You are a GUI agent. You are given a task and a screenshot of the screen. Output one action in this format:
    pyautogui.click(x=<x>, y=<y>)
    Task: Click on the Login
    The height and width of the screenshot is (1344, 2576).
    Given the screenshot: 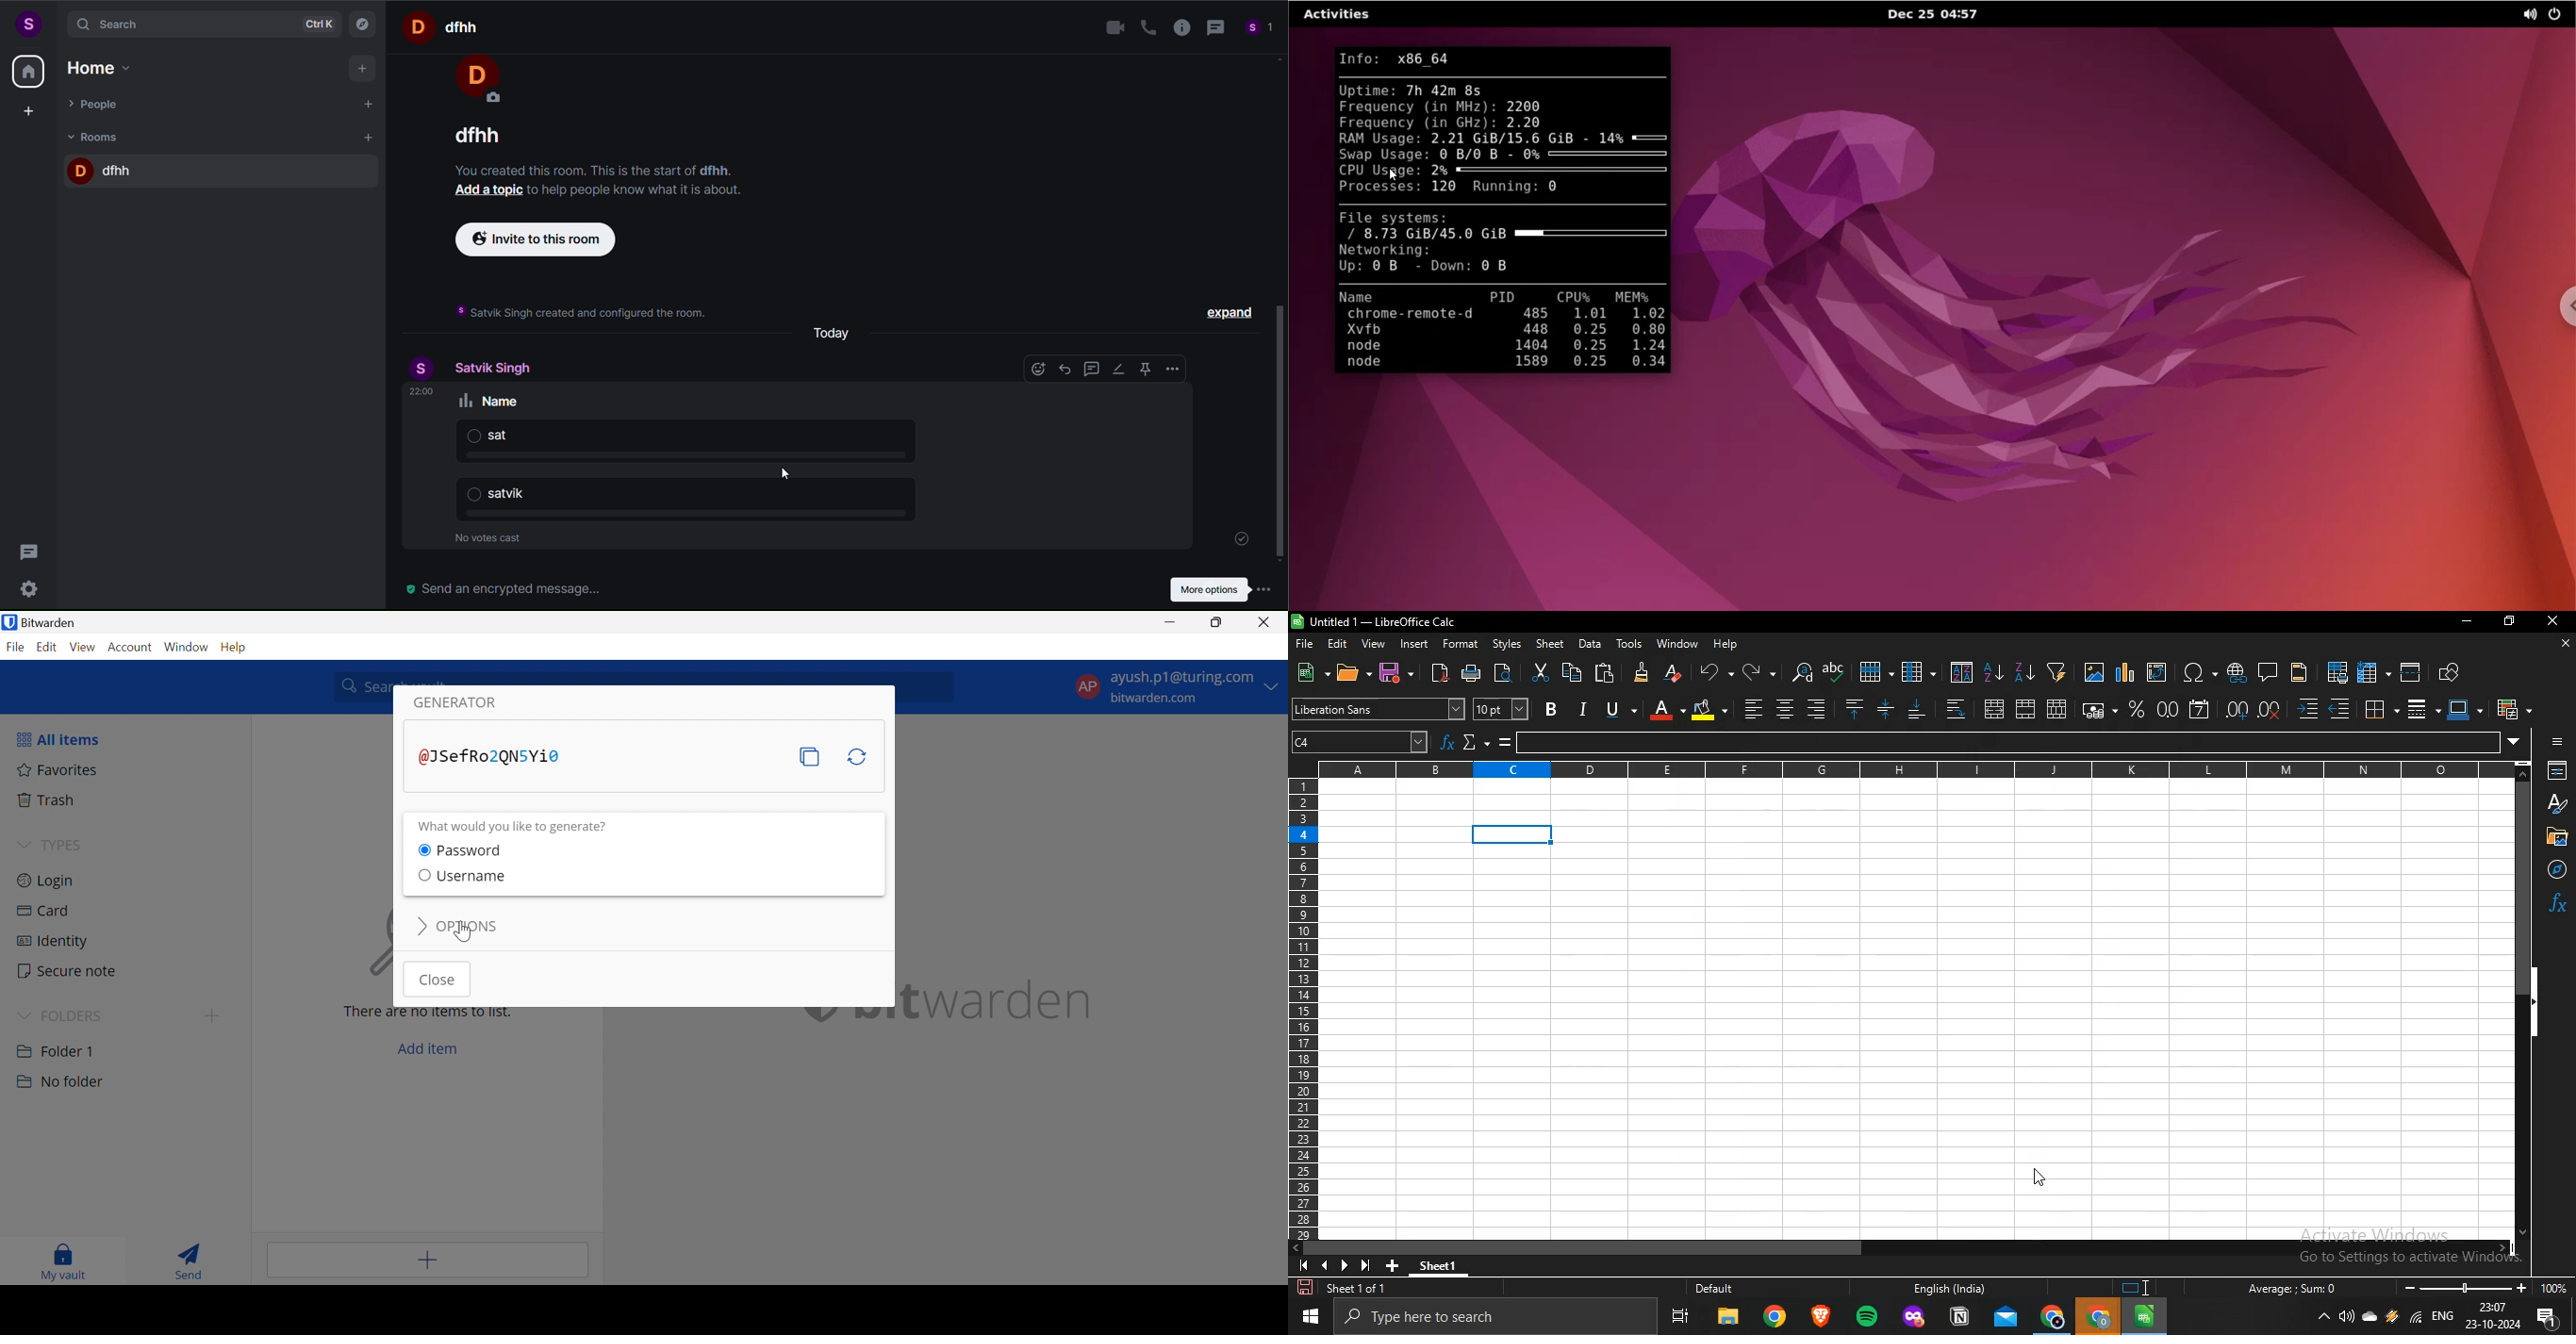 What is the action you would take?
    pyautogui.click(x=46, y=883)
    